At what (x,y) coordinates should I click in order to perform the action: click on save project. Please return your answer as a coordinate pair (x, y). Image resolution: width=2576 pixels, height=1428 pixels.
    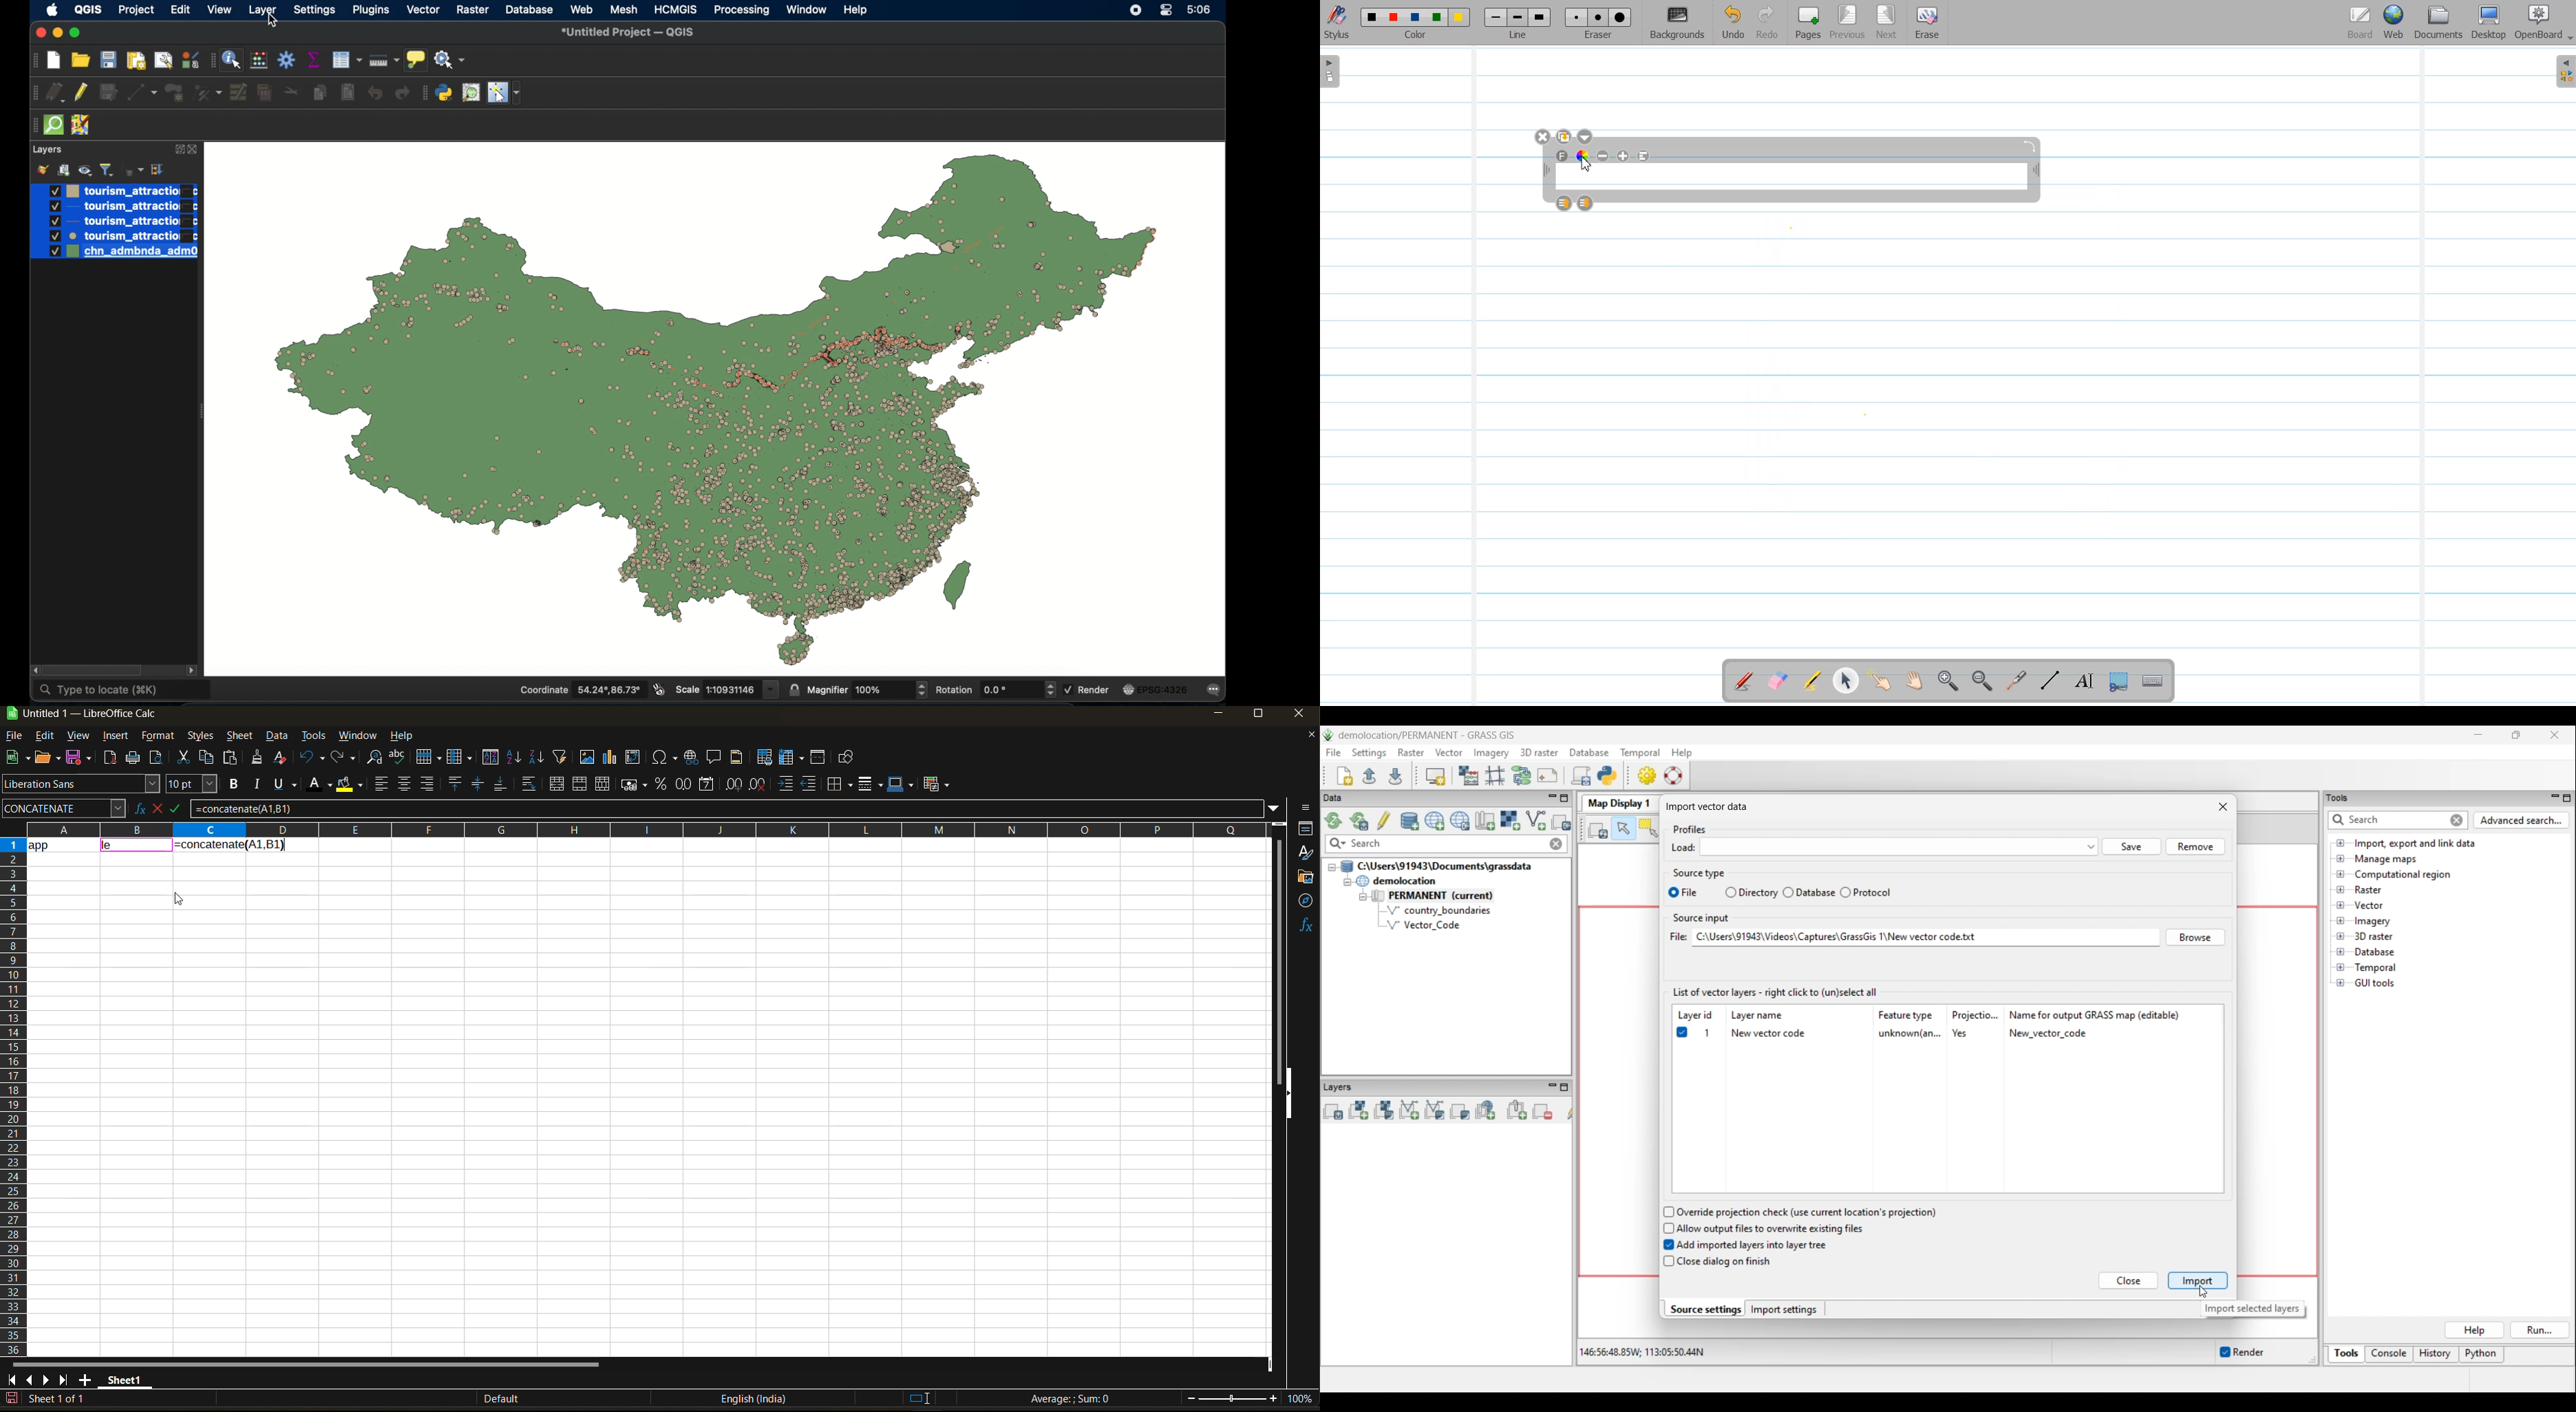
    Looking at the image, I should click on (108, 59).